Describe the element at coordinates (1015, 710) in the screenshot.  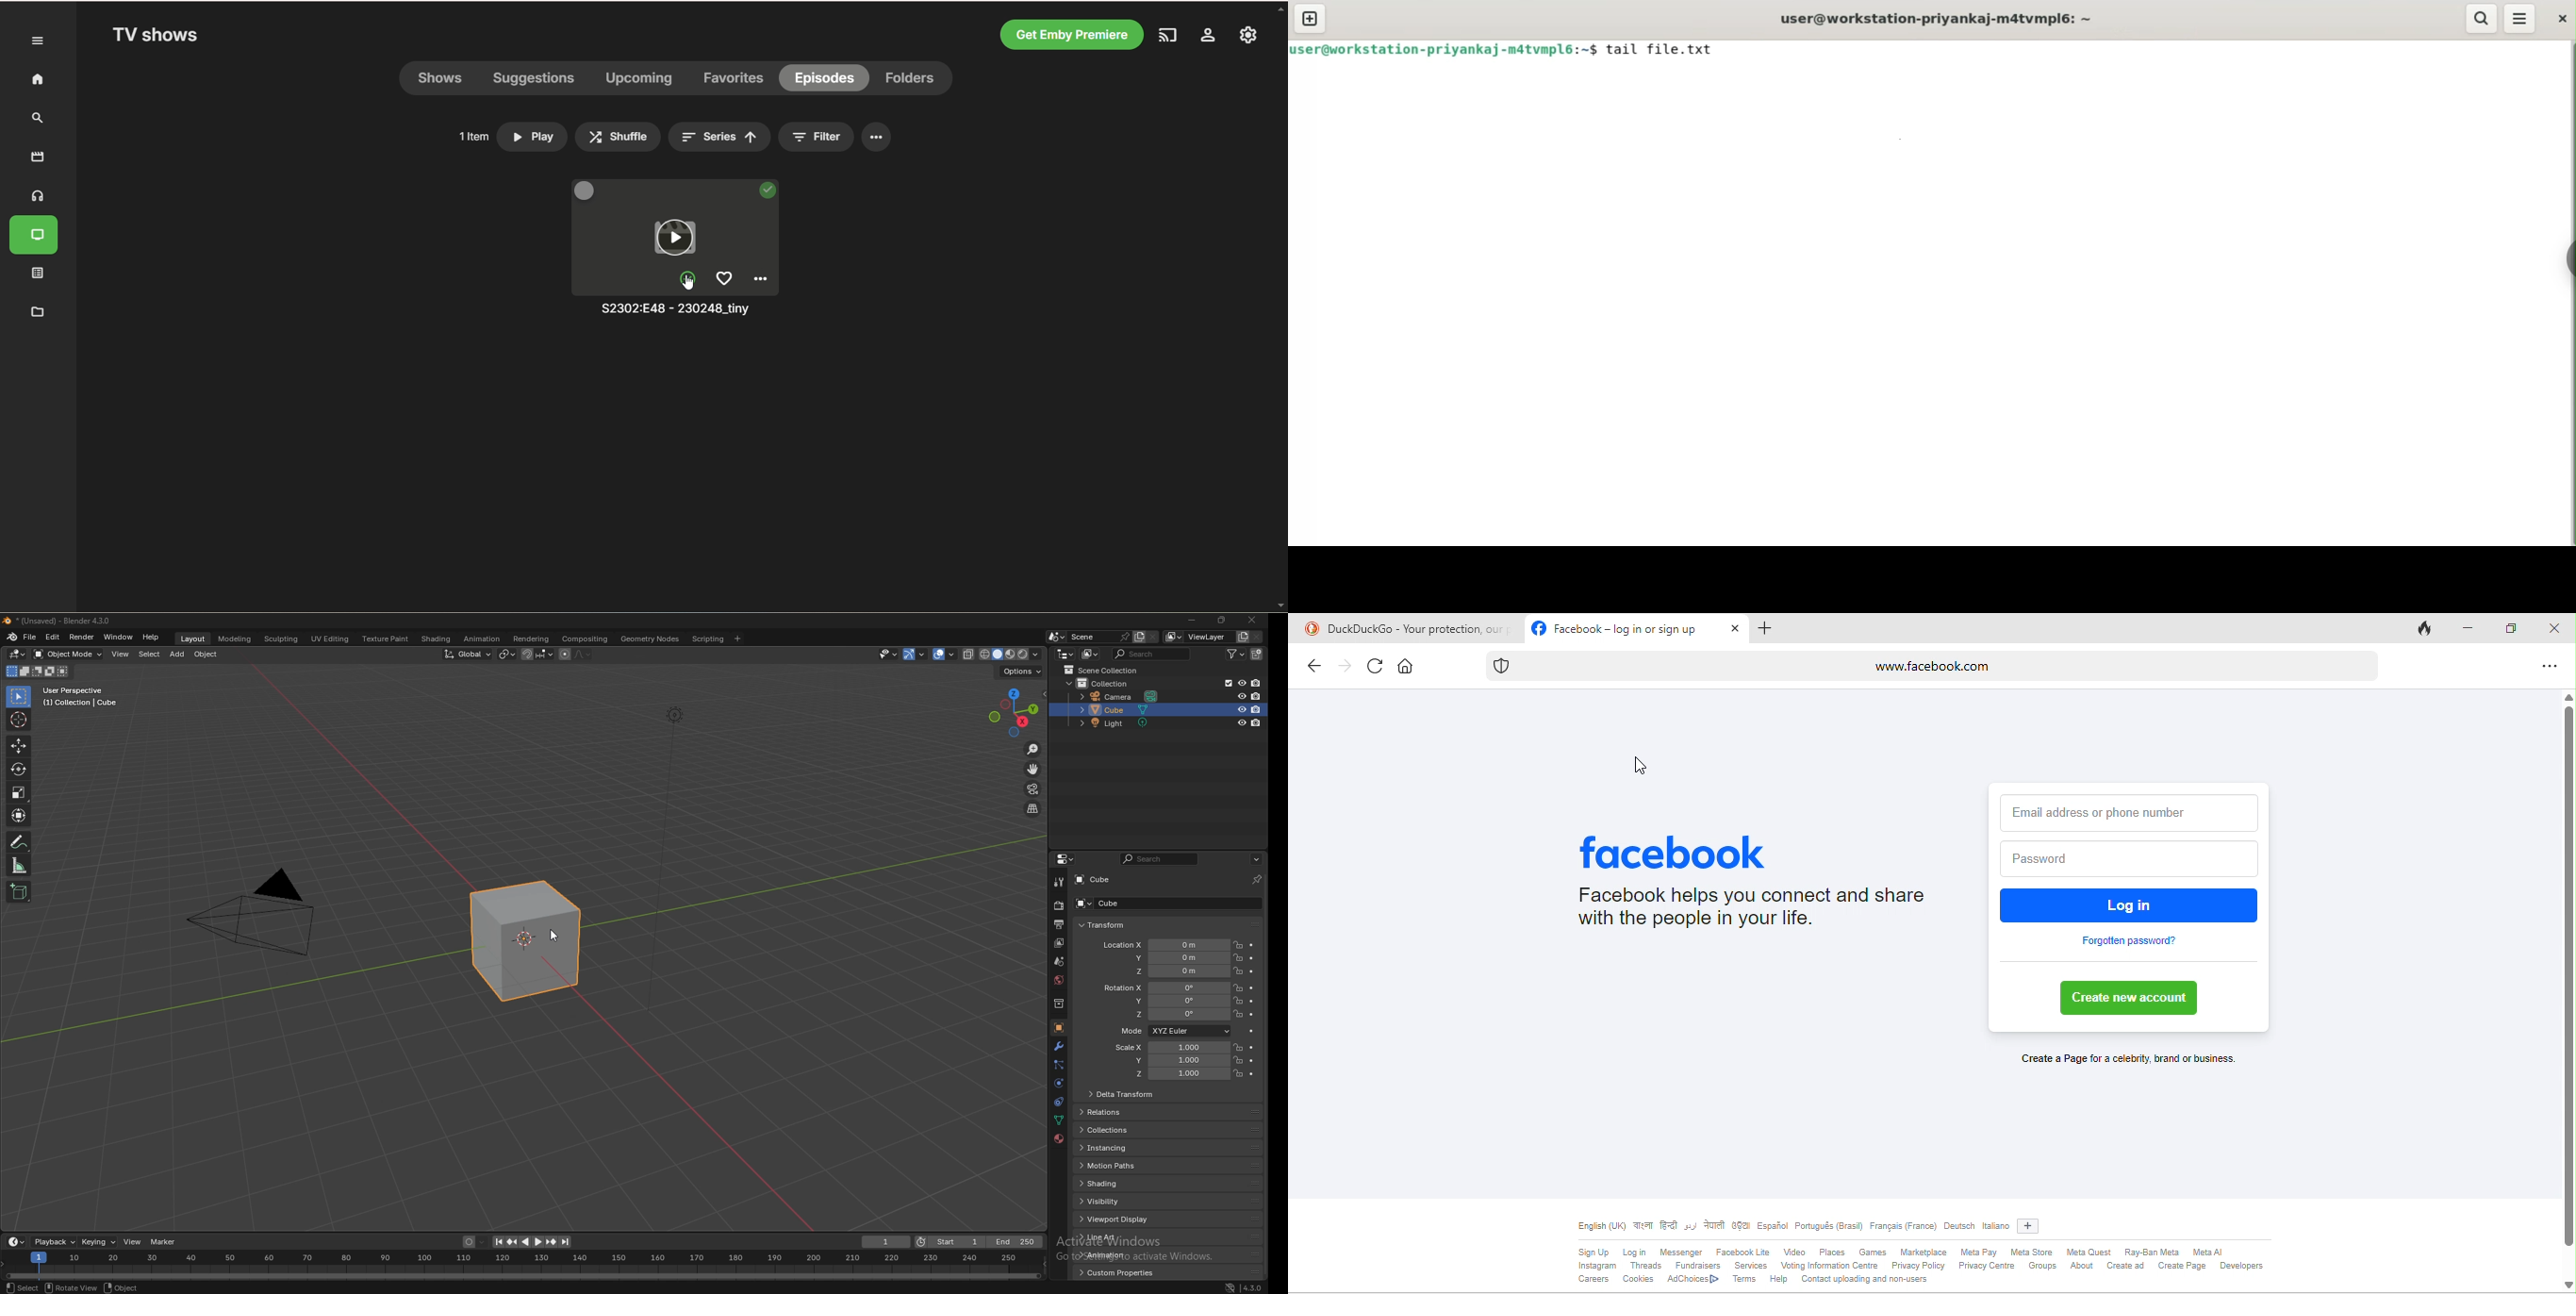
I see `use a preset viewport` at that location.